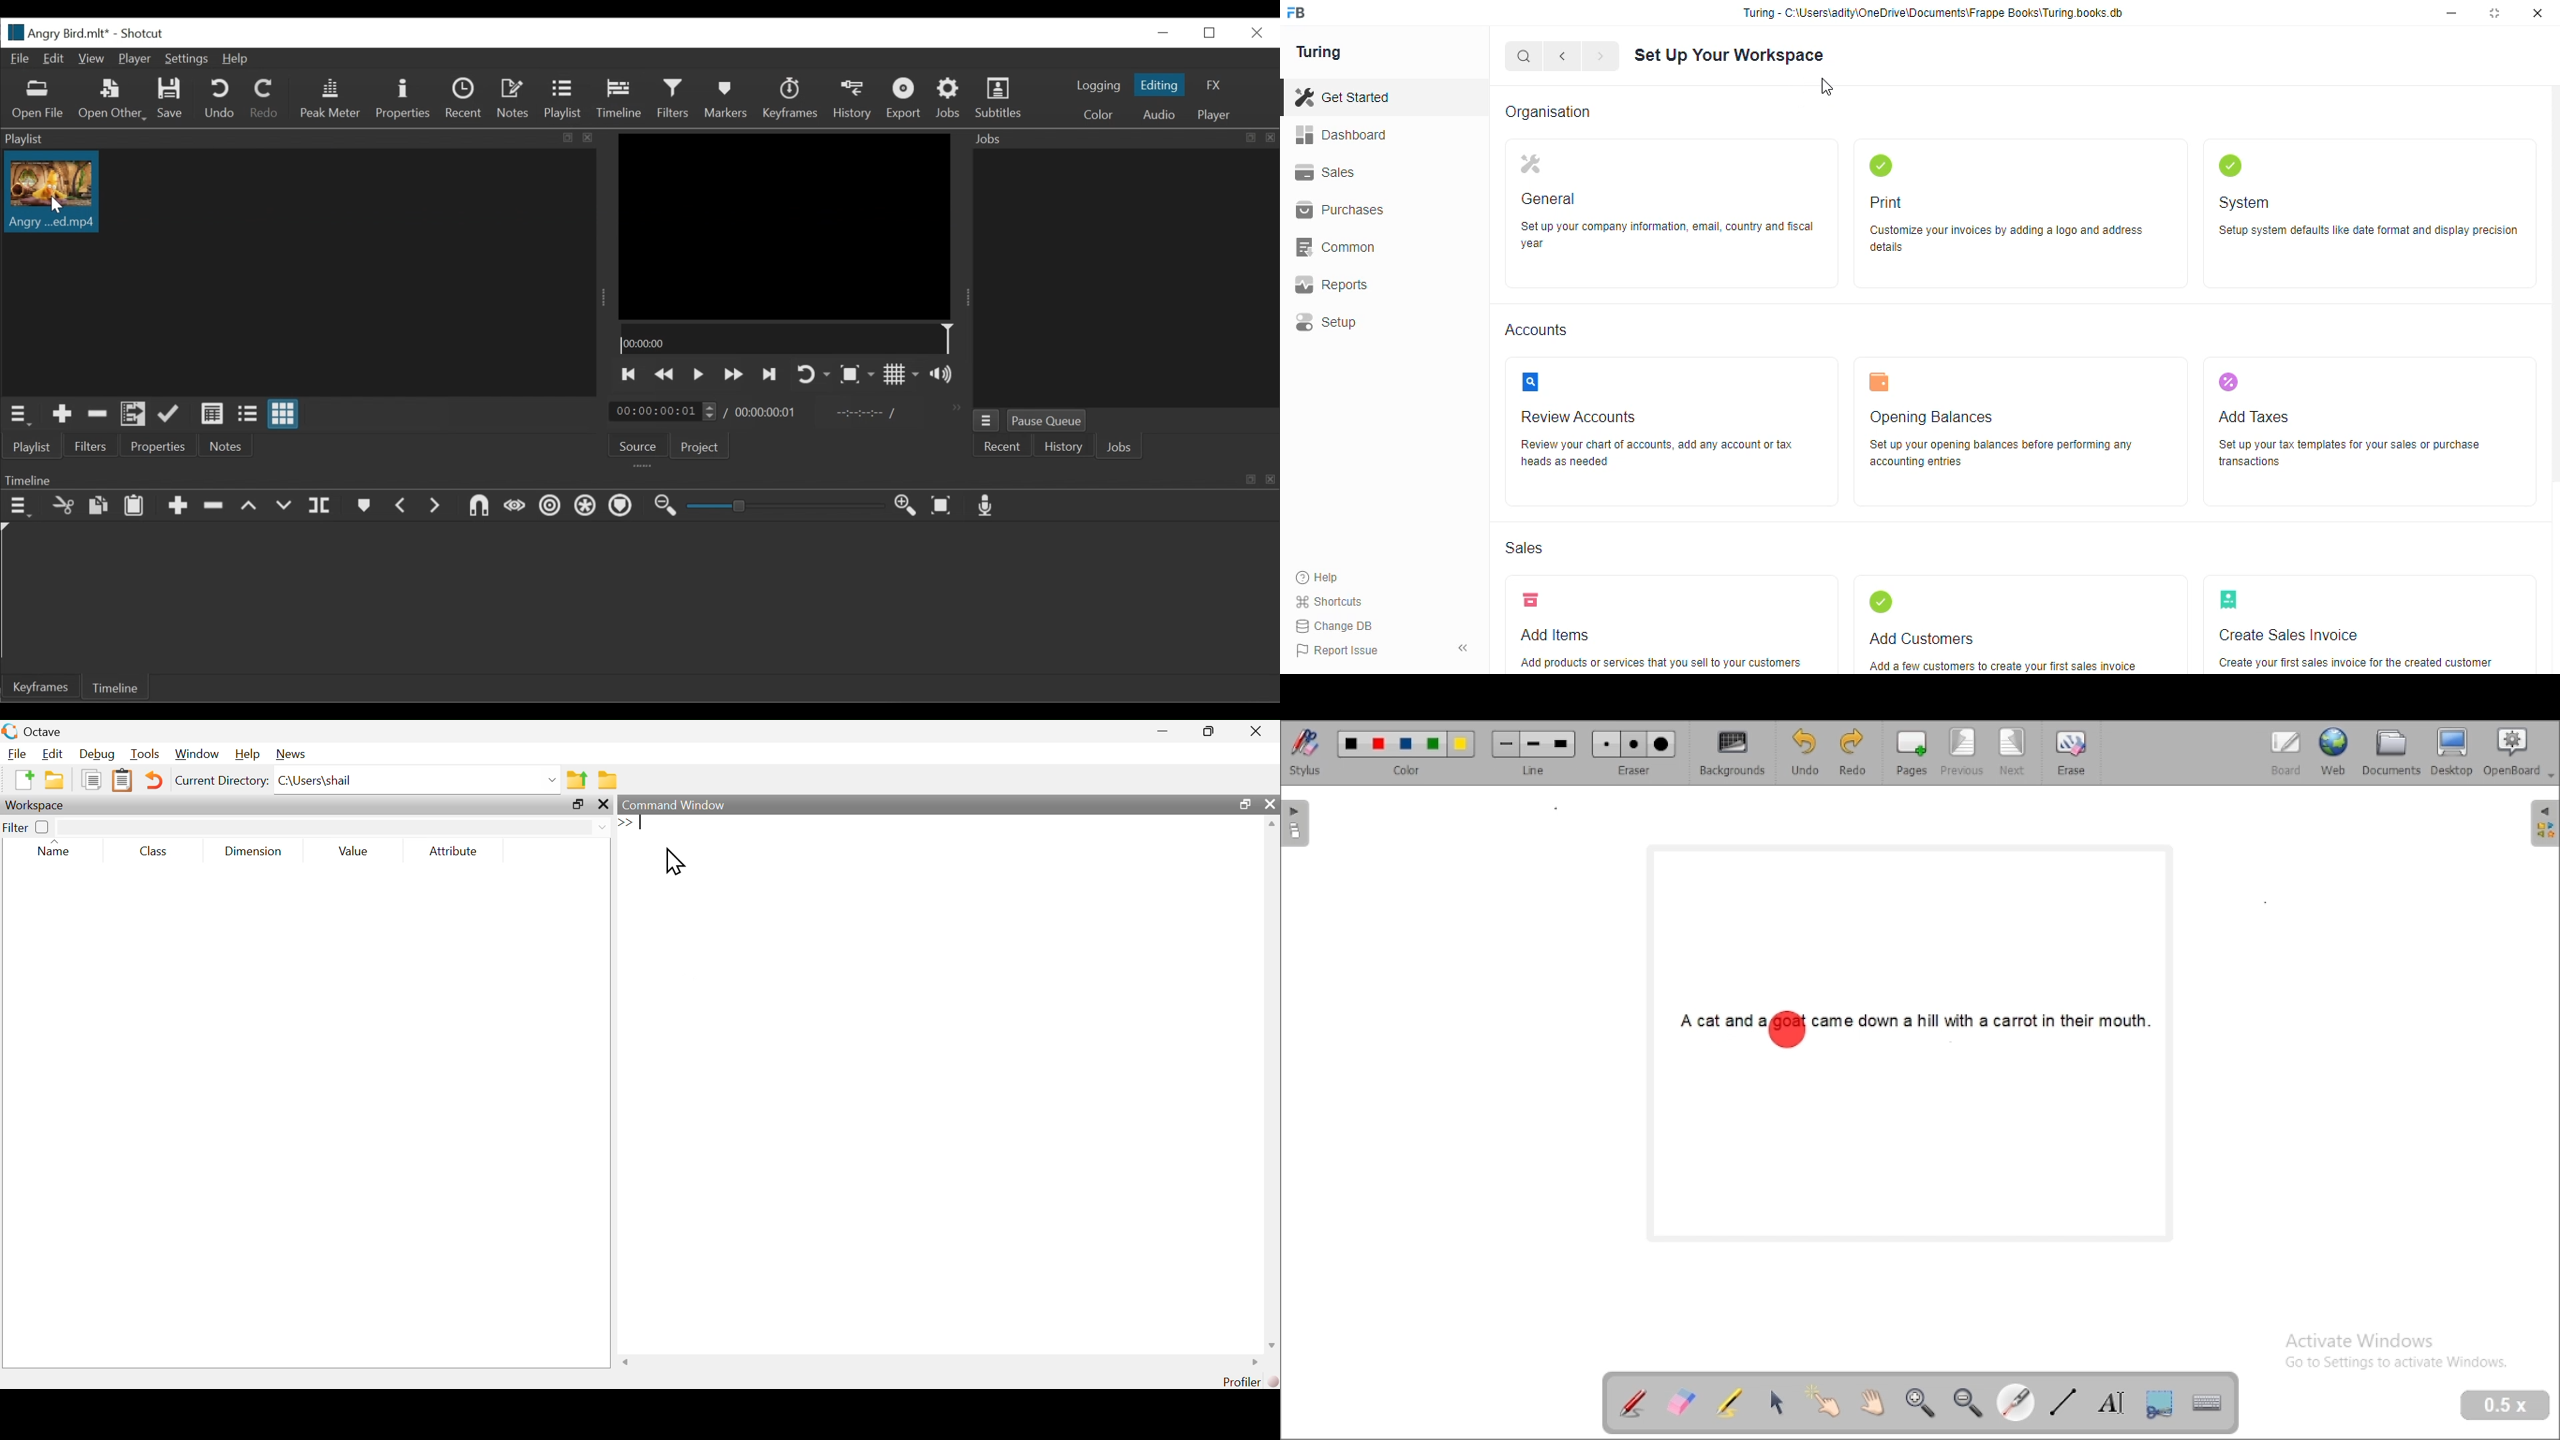 This screenshot has height=1456, width=2576. I want to click on Ripple all tracks, so click(583, 505).